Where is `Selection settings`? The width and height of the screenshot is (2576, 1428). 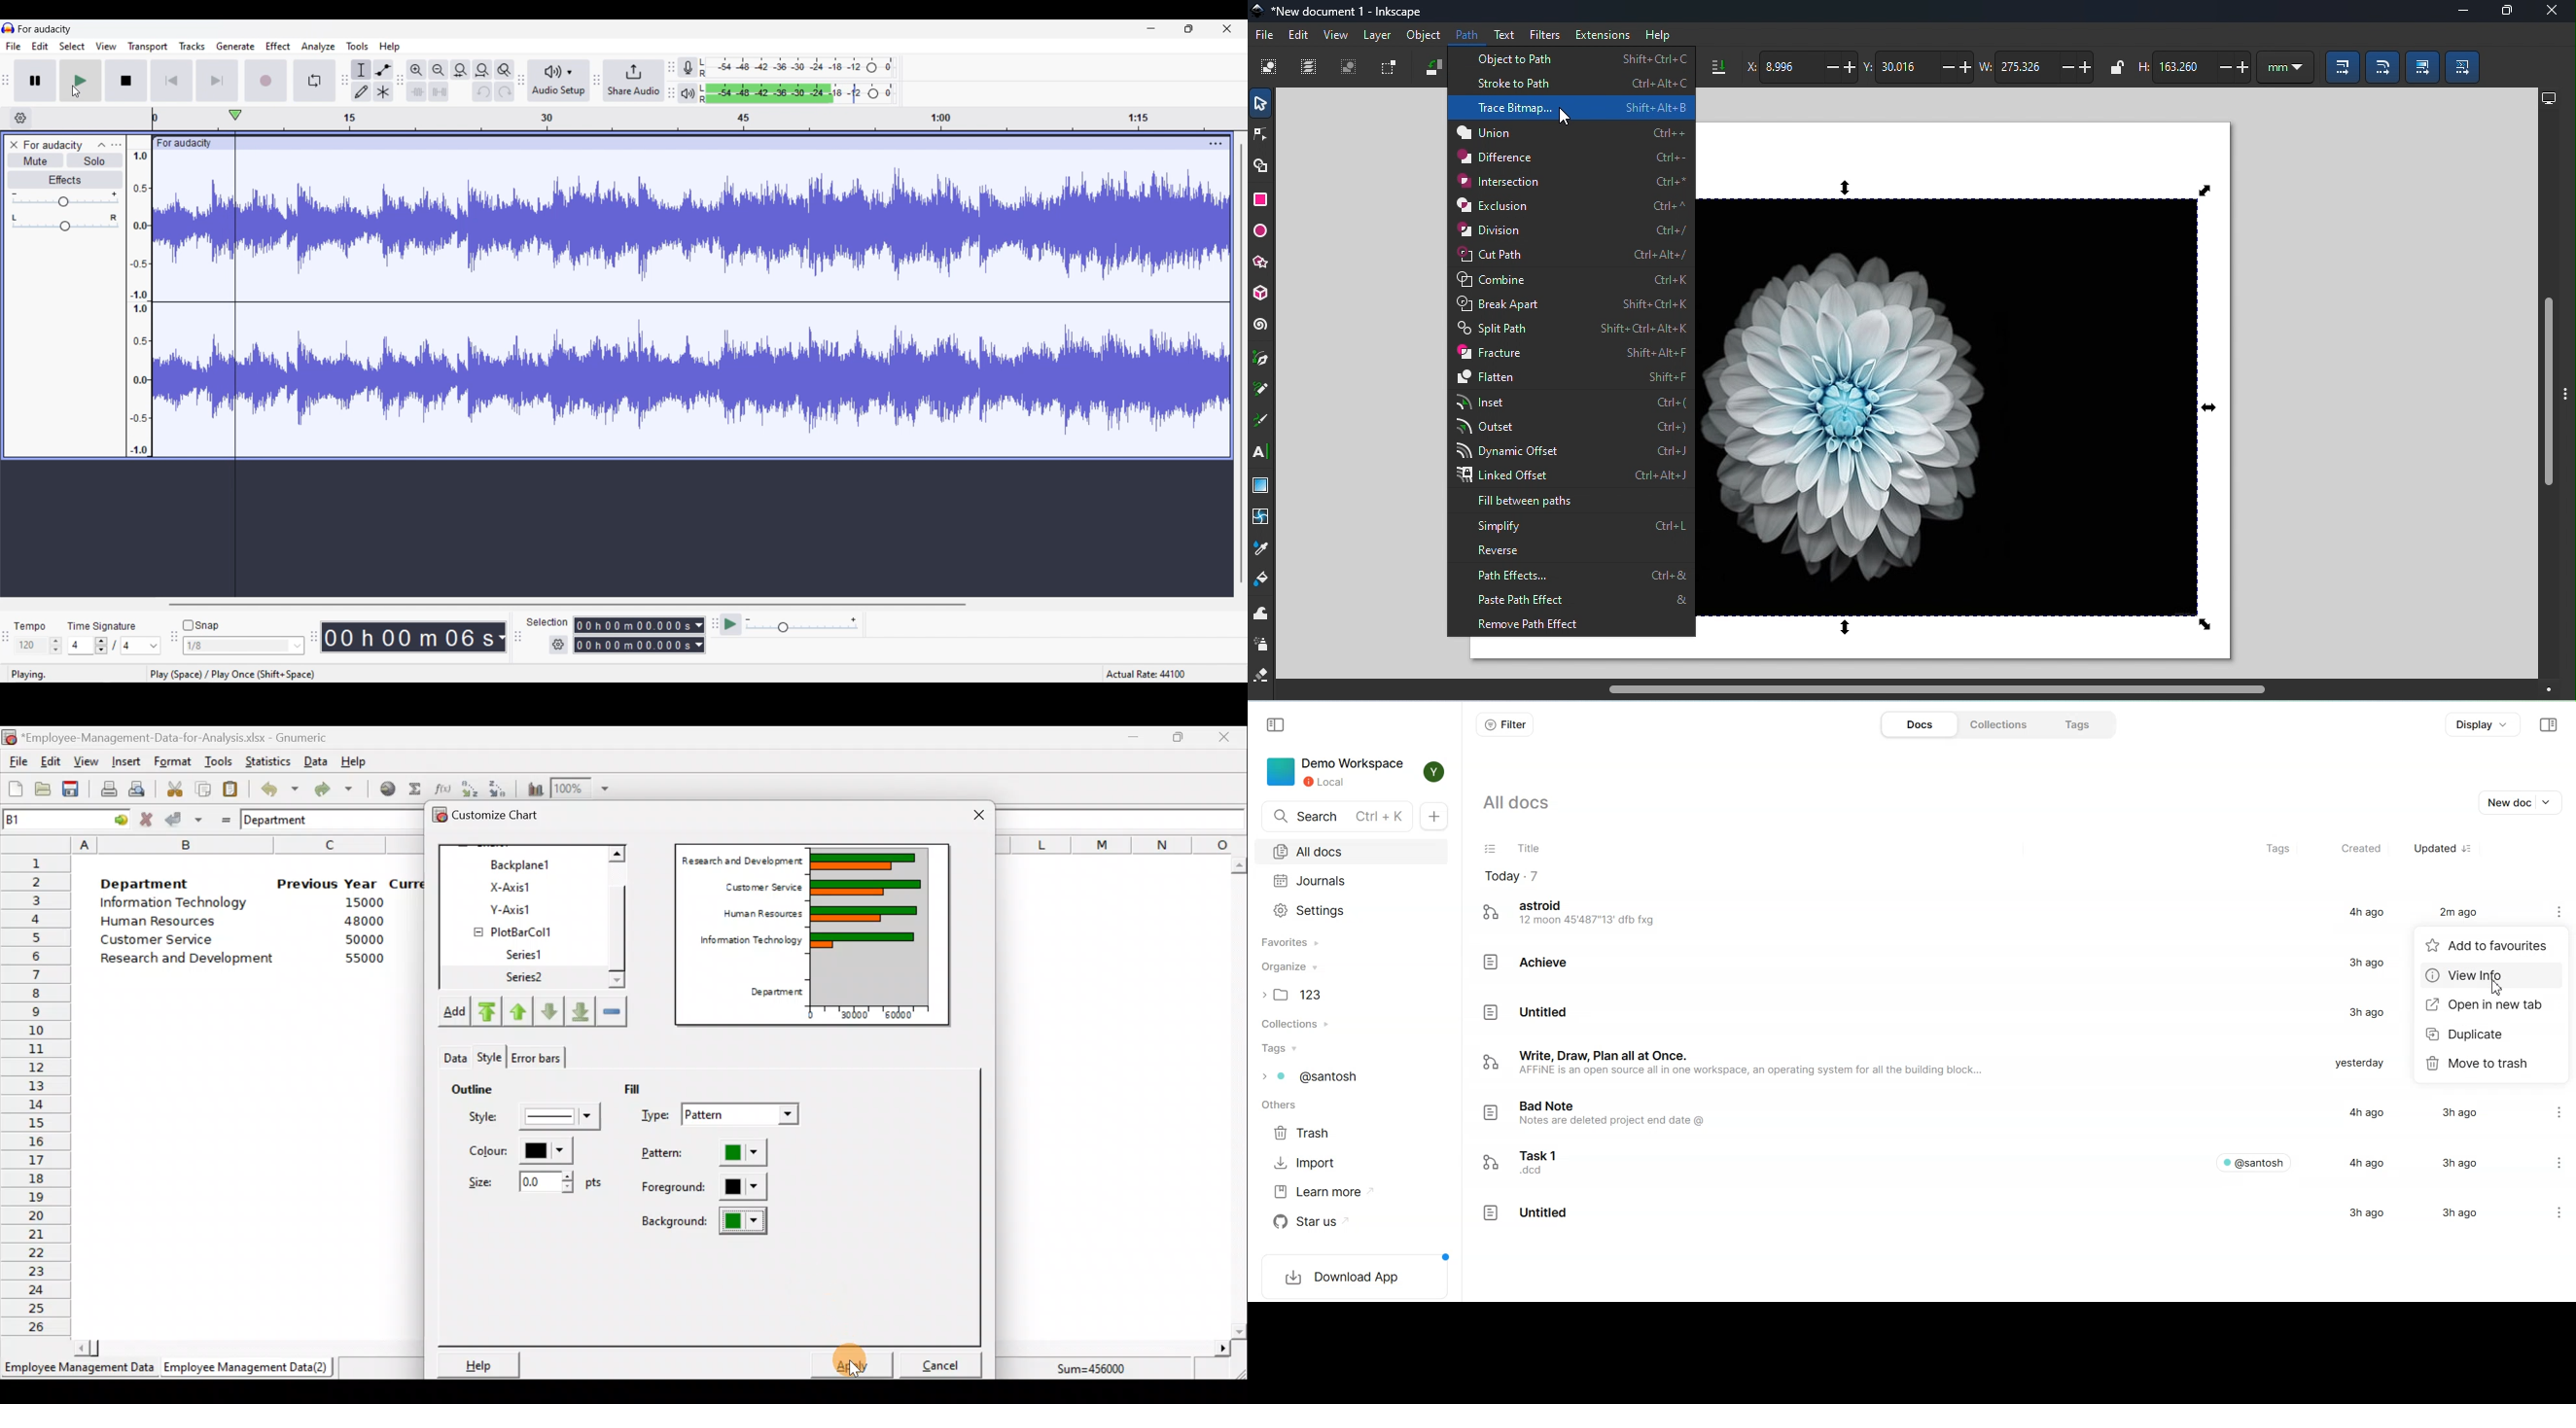
Selection settings is located at coordinates (558, 645).